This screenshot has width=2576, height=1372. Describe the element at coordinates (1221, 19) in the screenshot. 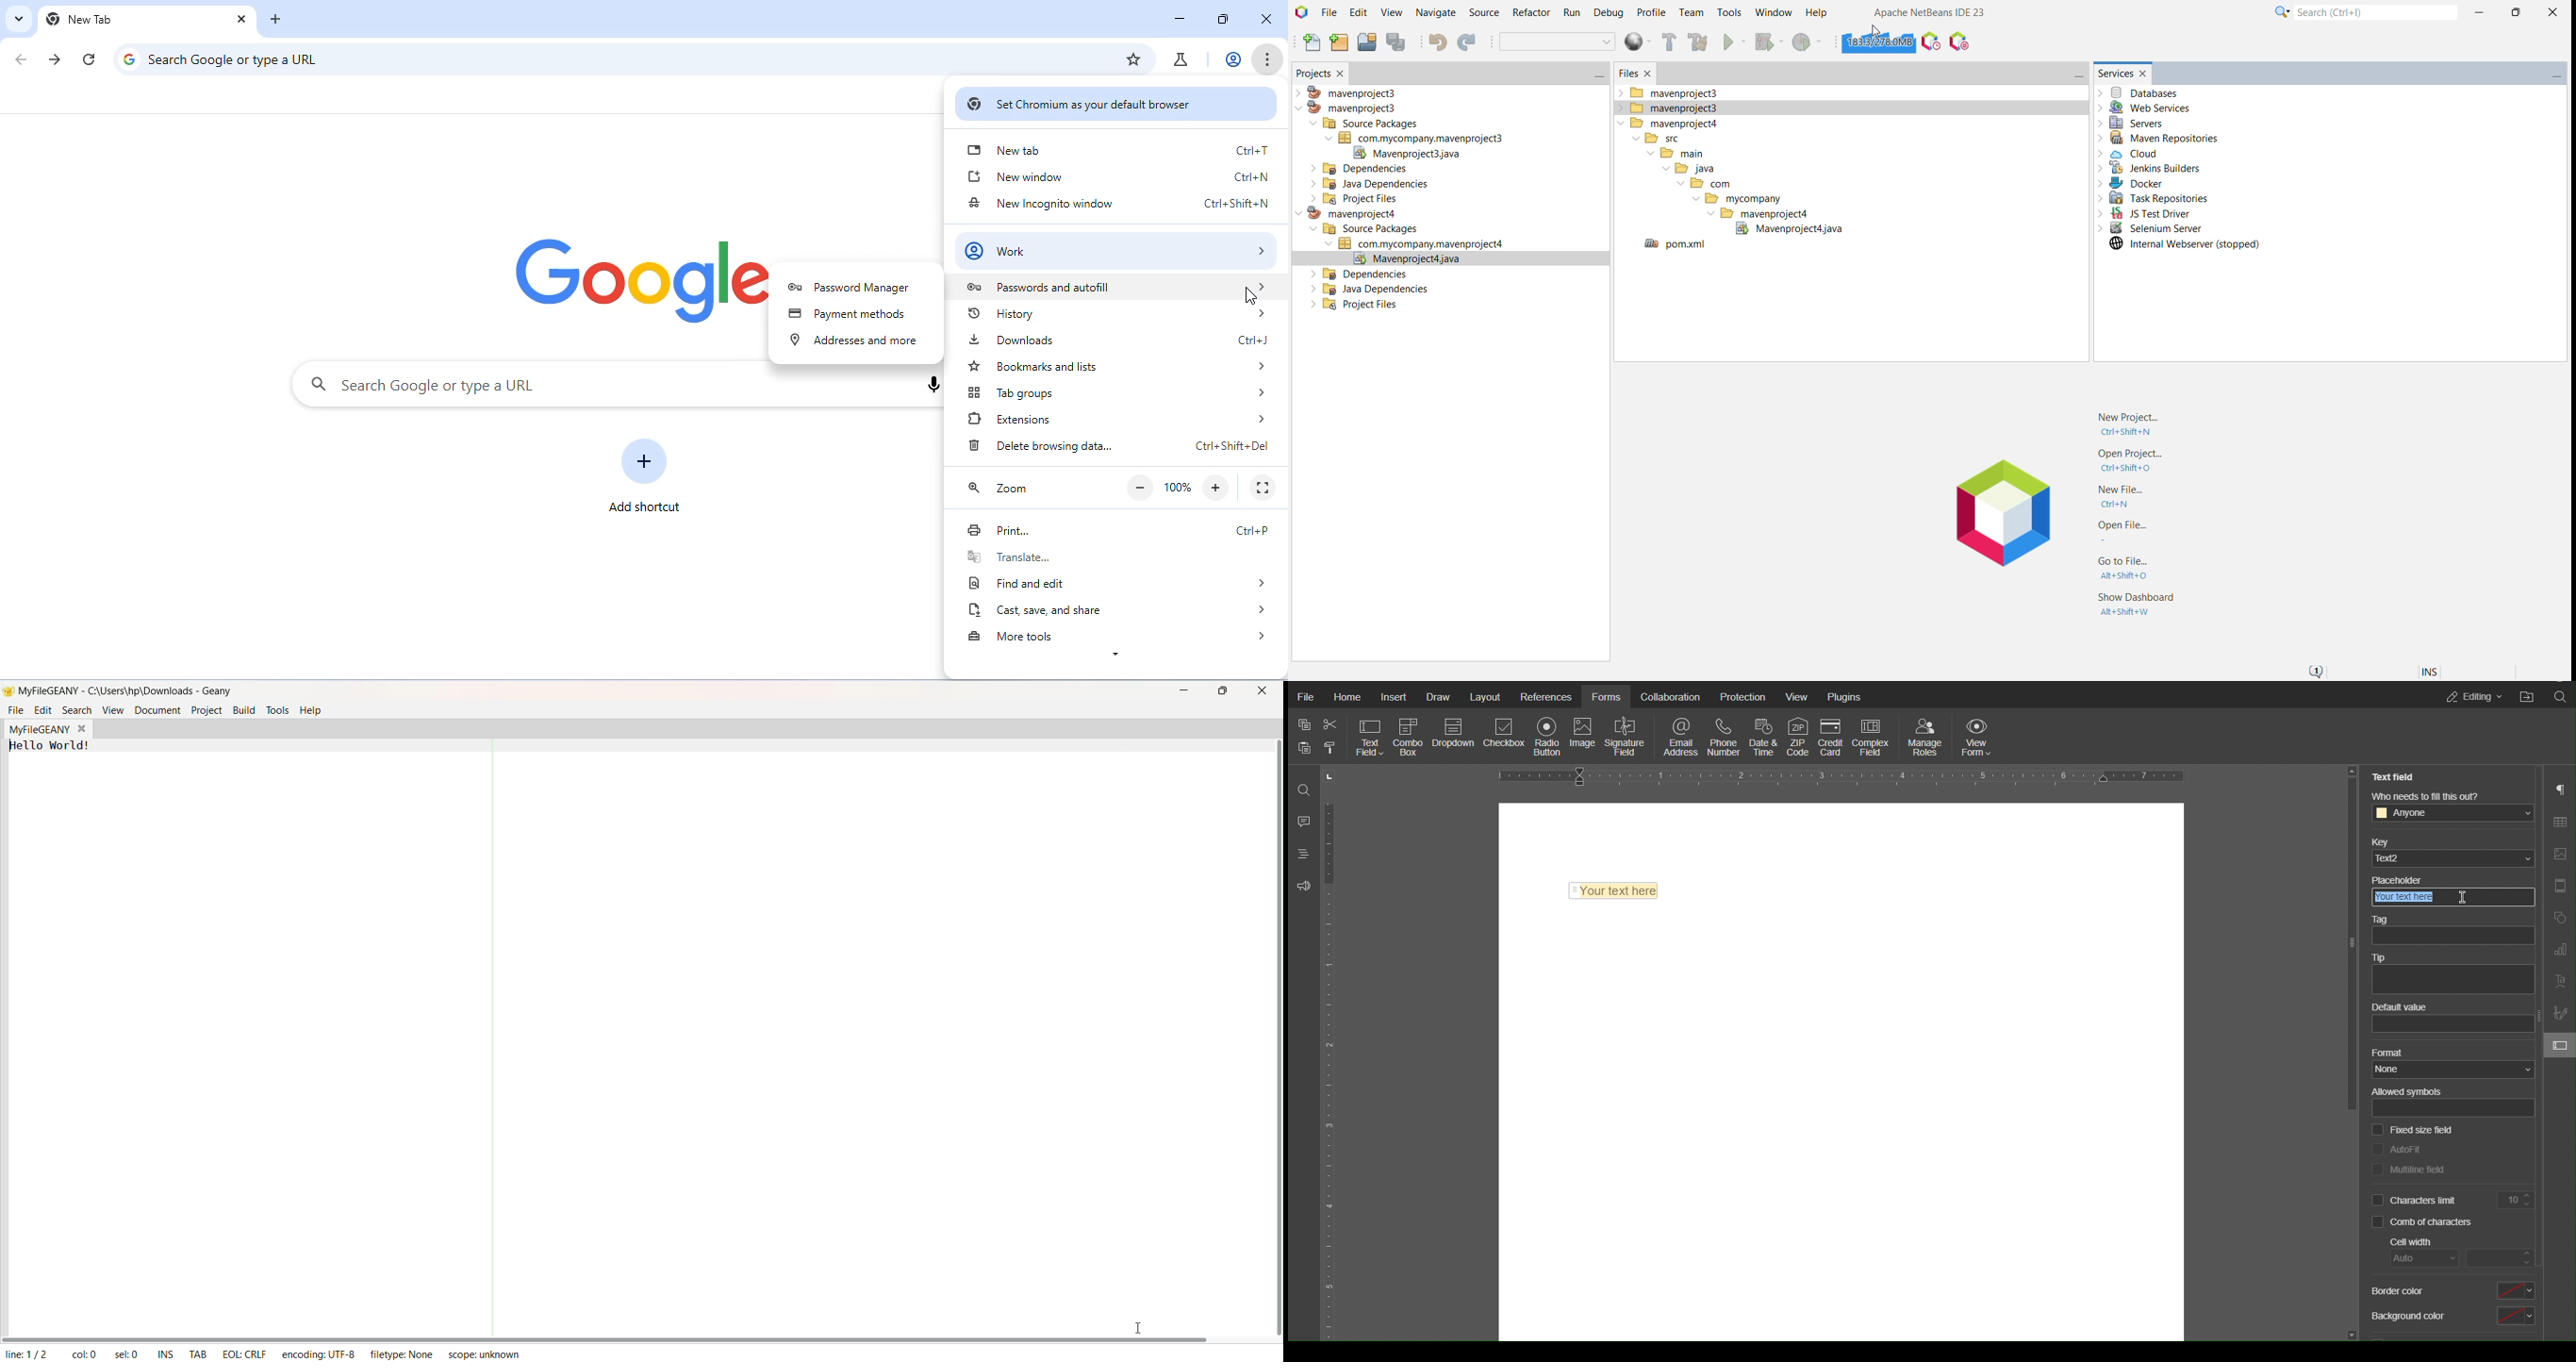

I see `resize` at that location.